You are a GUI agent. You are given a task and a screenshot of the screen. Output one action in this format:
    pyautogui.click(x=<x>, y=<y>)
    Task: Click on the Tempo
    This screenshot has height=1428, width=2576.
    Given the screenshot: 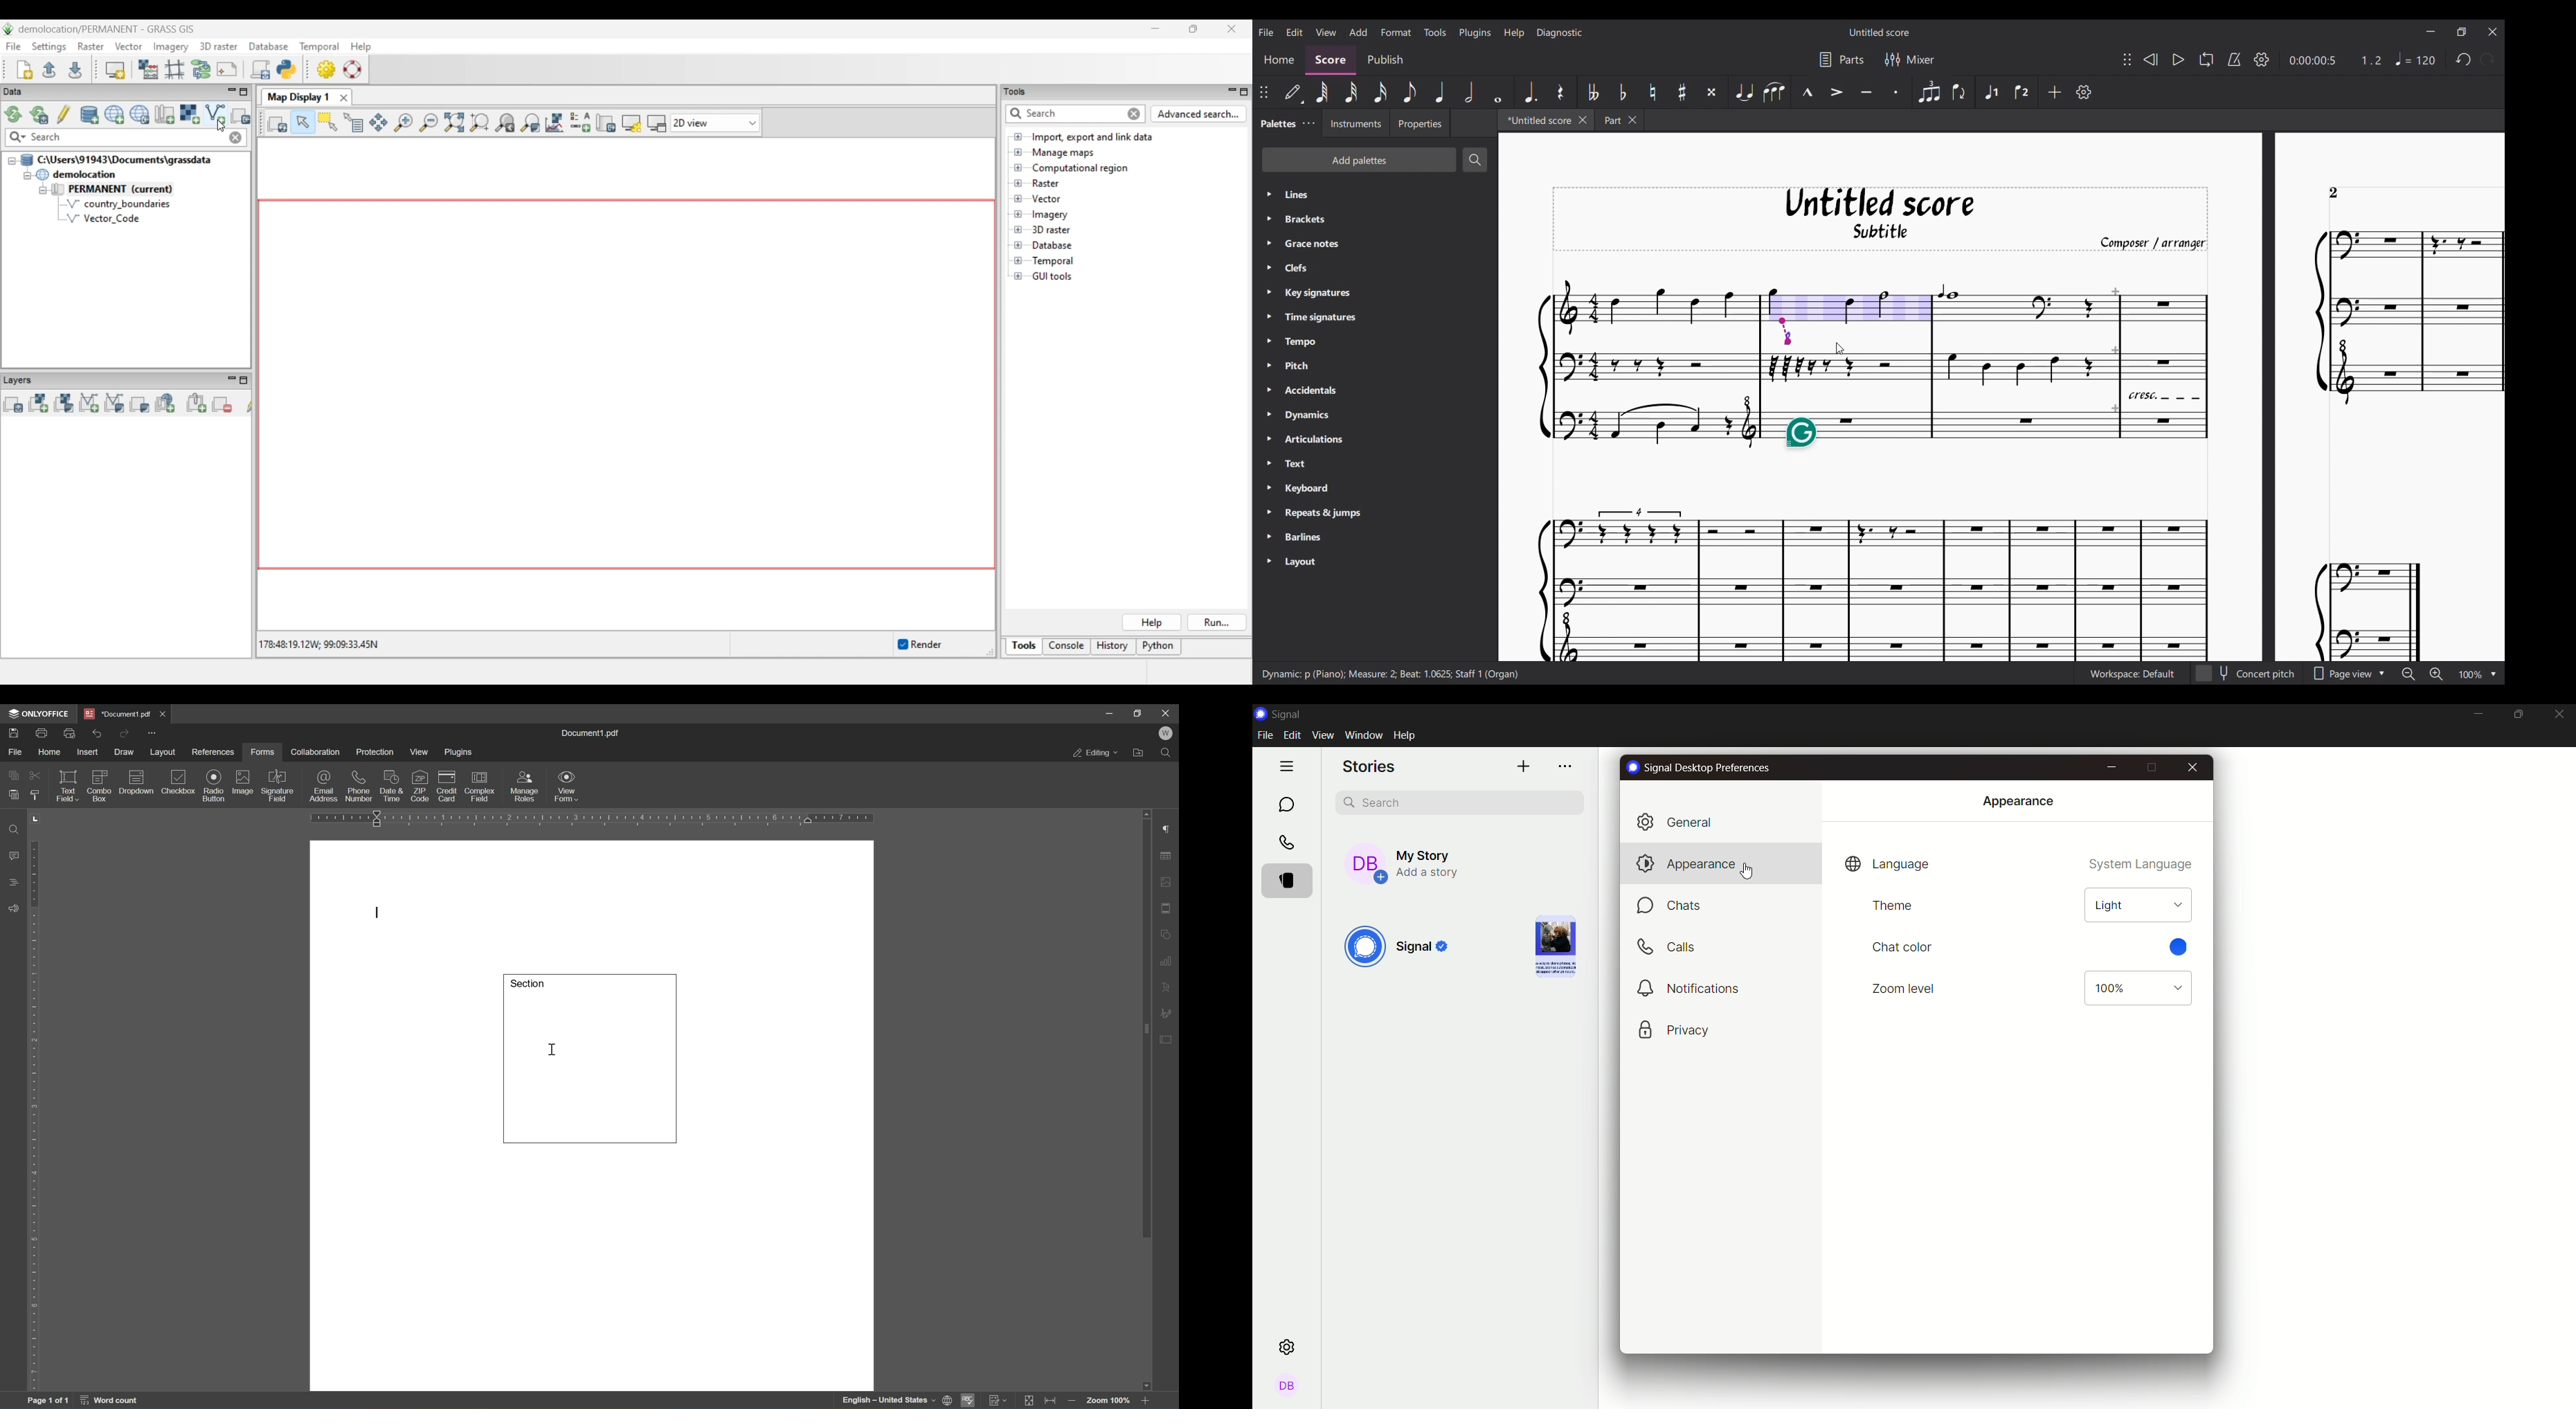 What is the action you would take?
    pyautogui.click(x=2416, y=59)
    